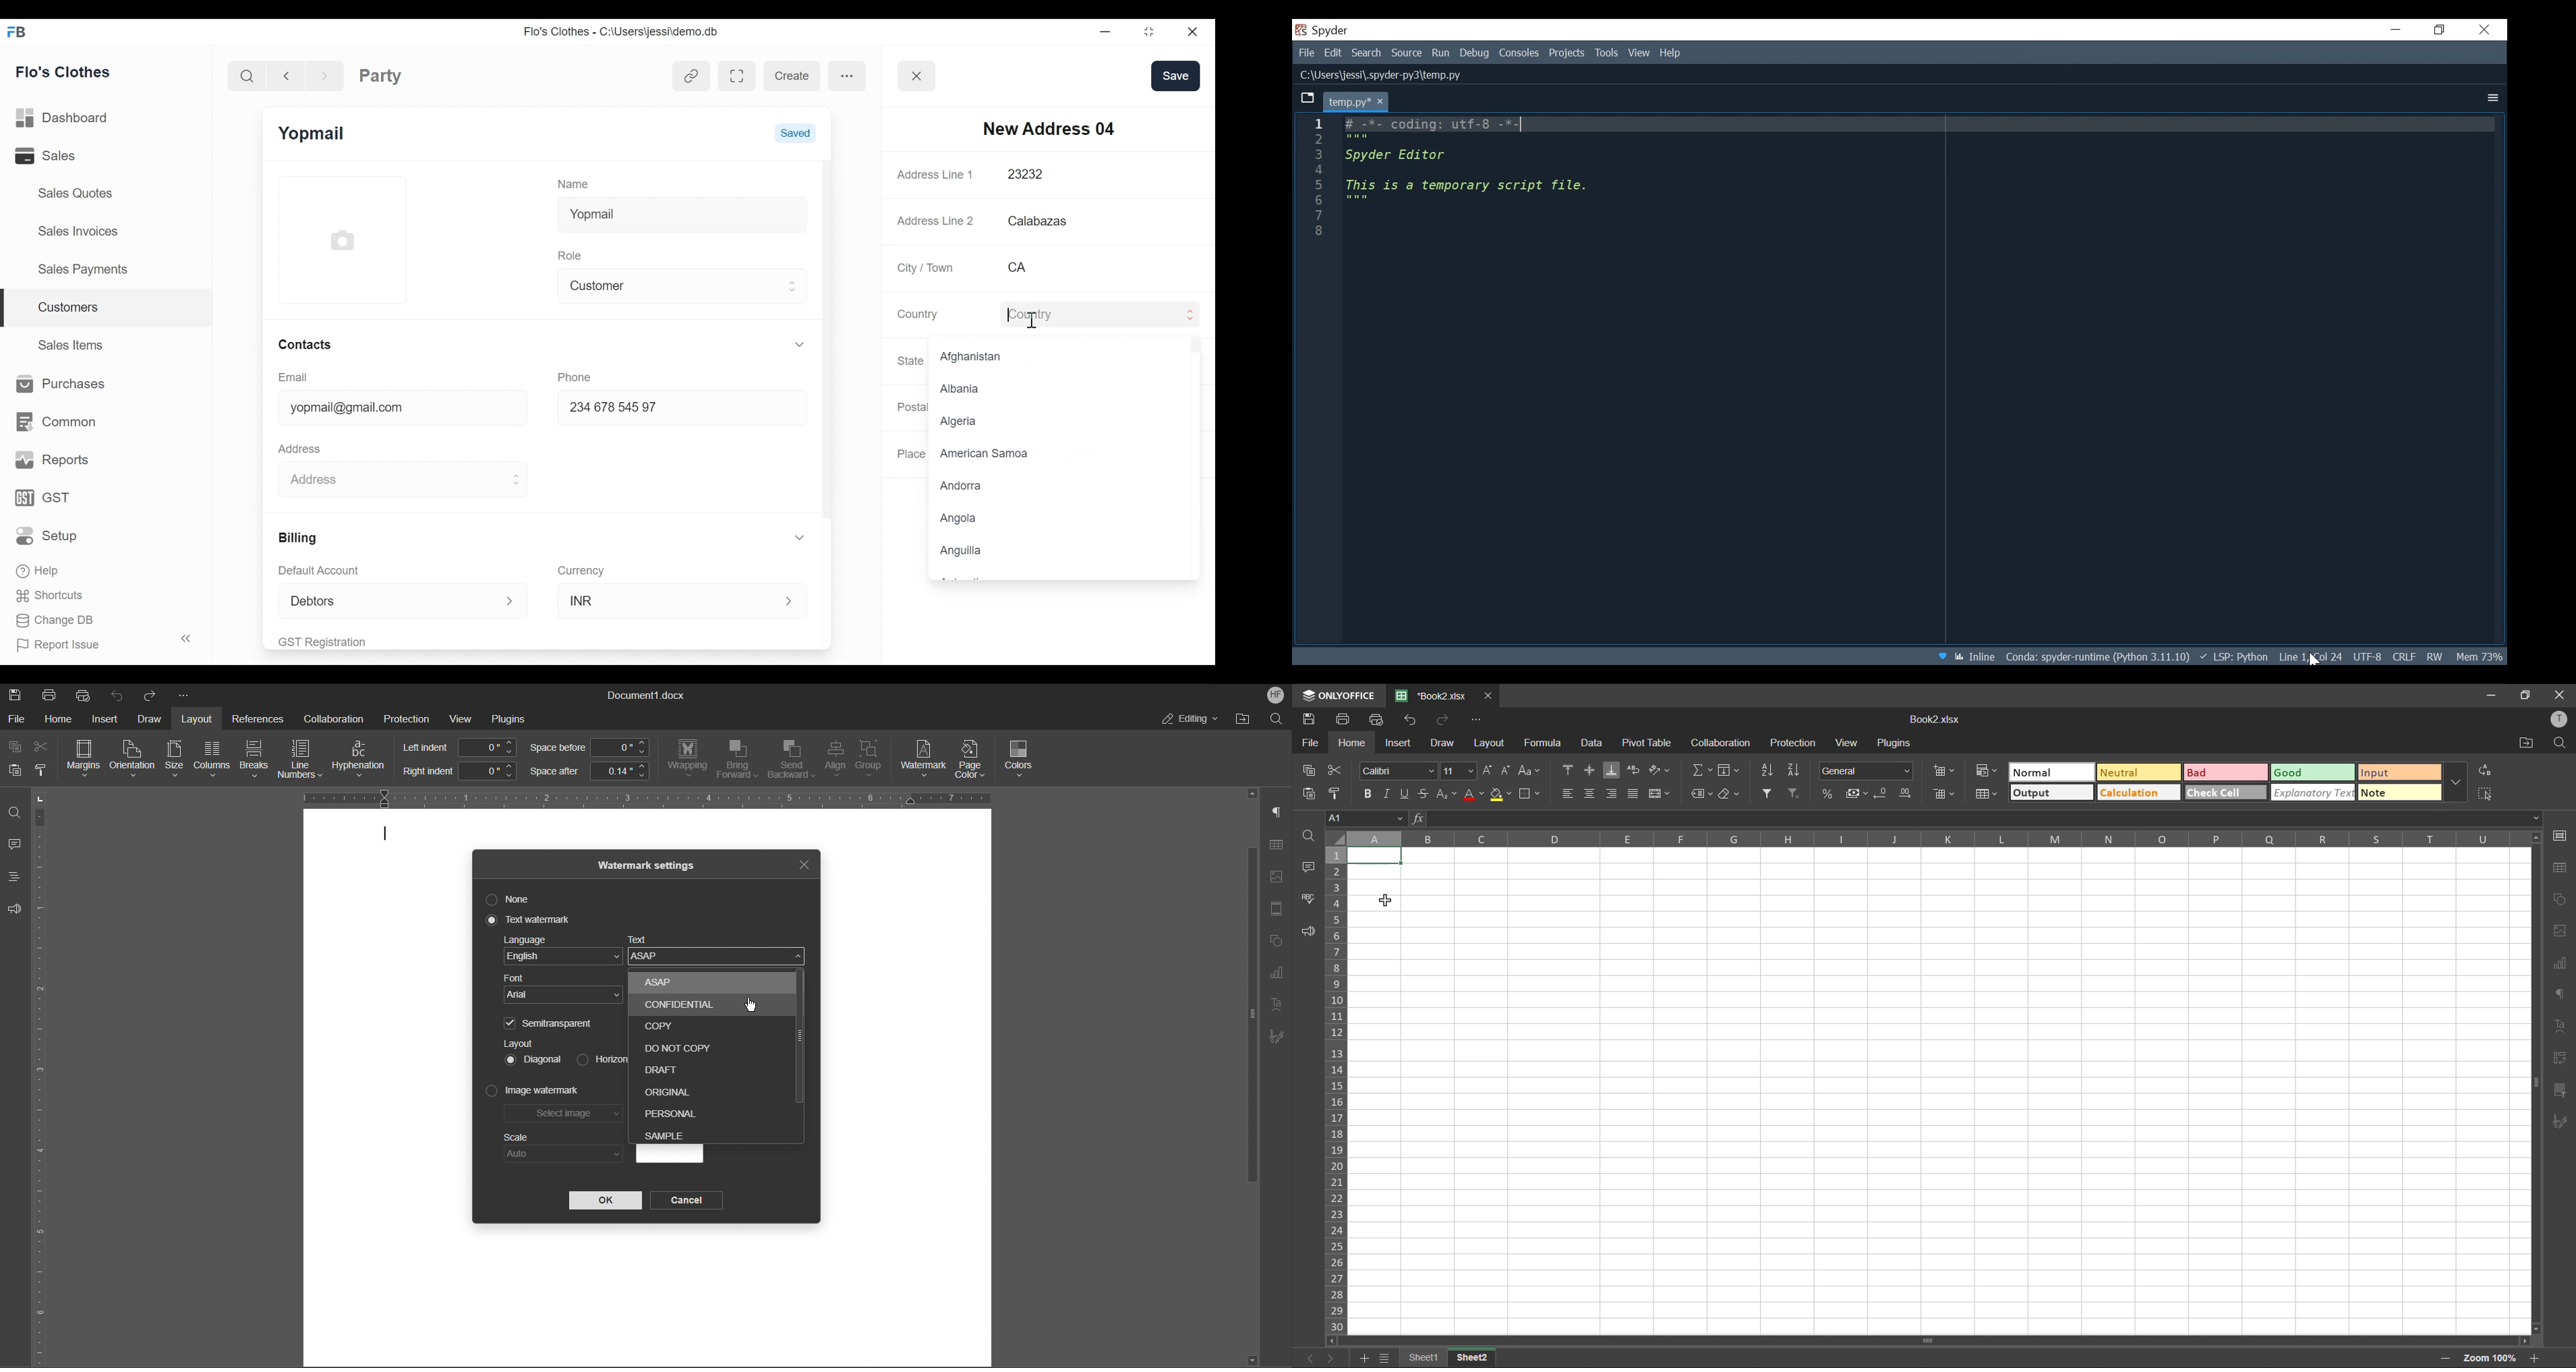 The height and width of the screenshot is (1372, 2576). Describe the element at coordinates (1384, 1359) in the screenshot. I see `sheet list` at that location.